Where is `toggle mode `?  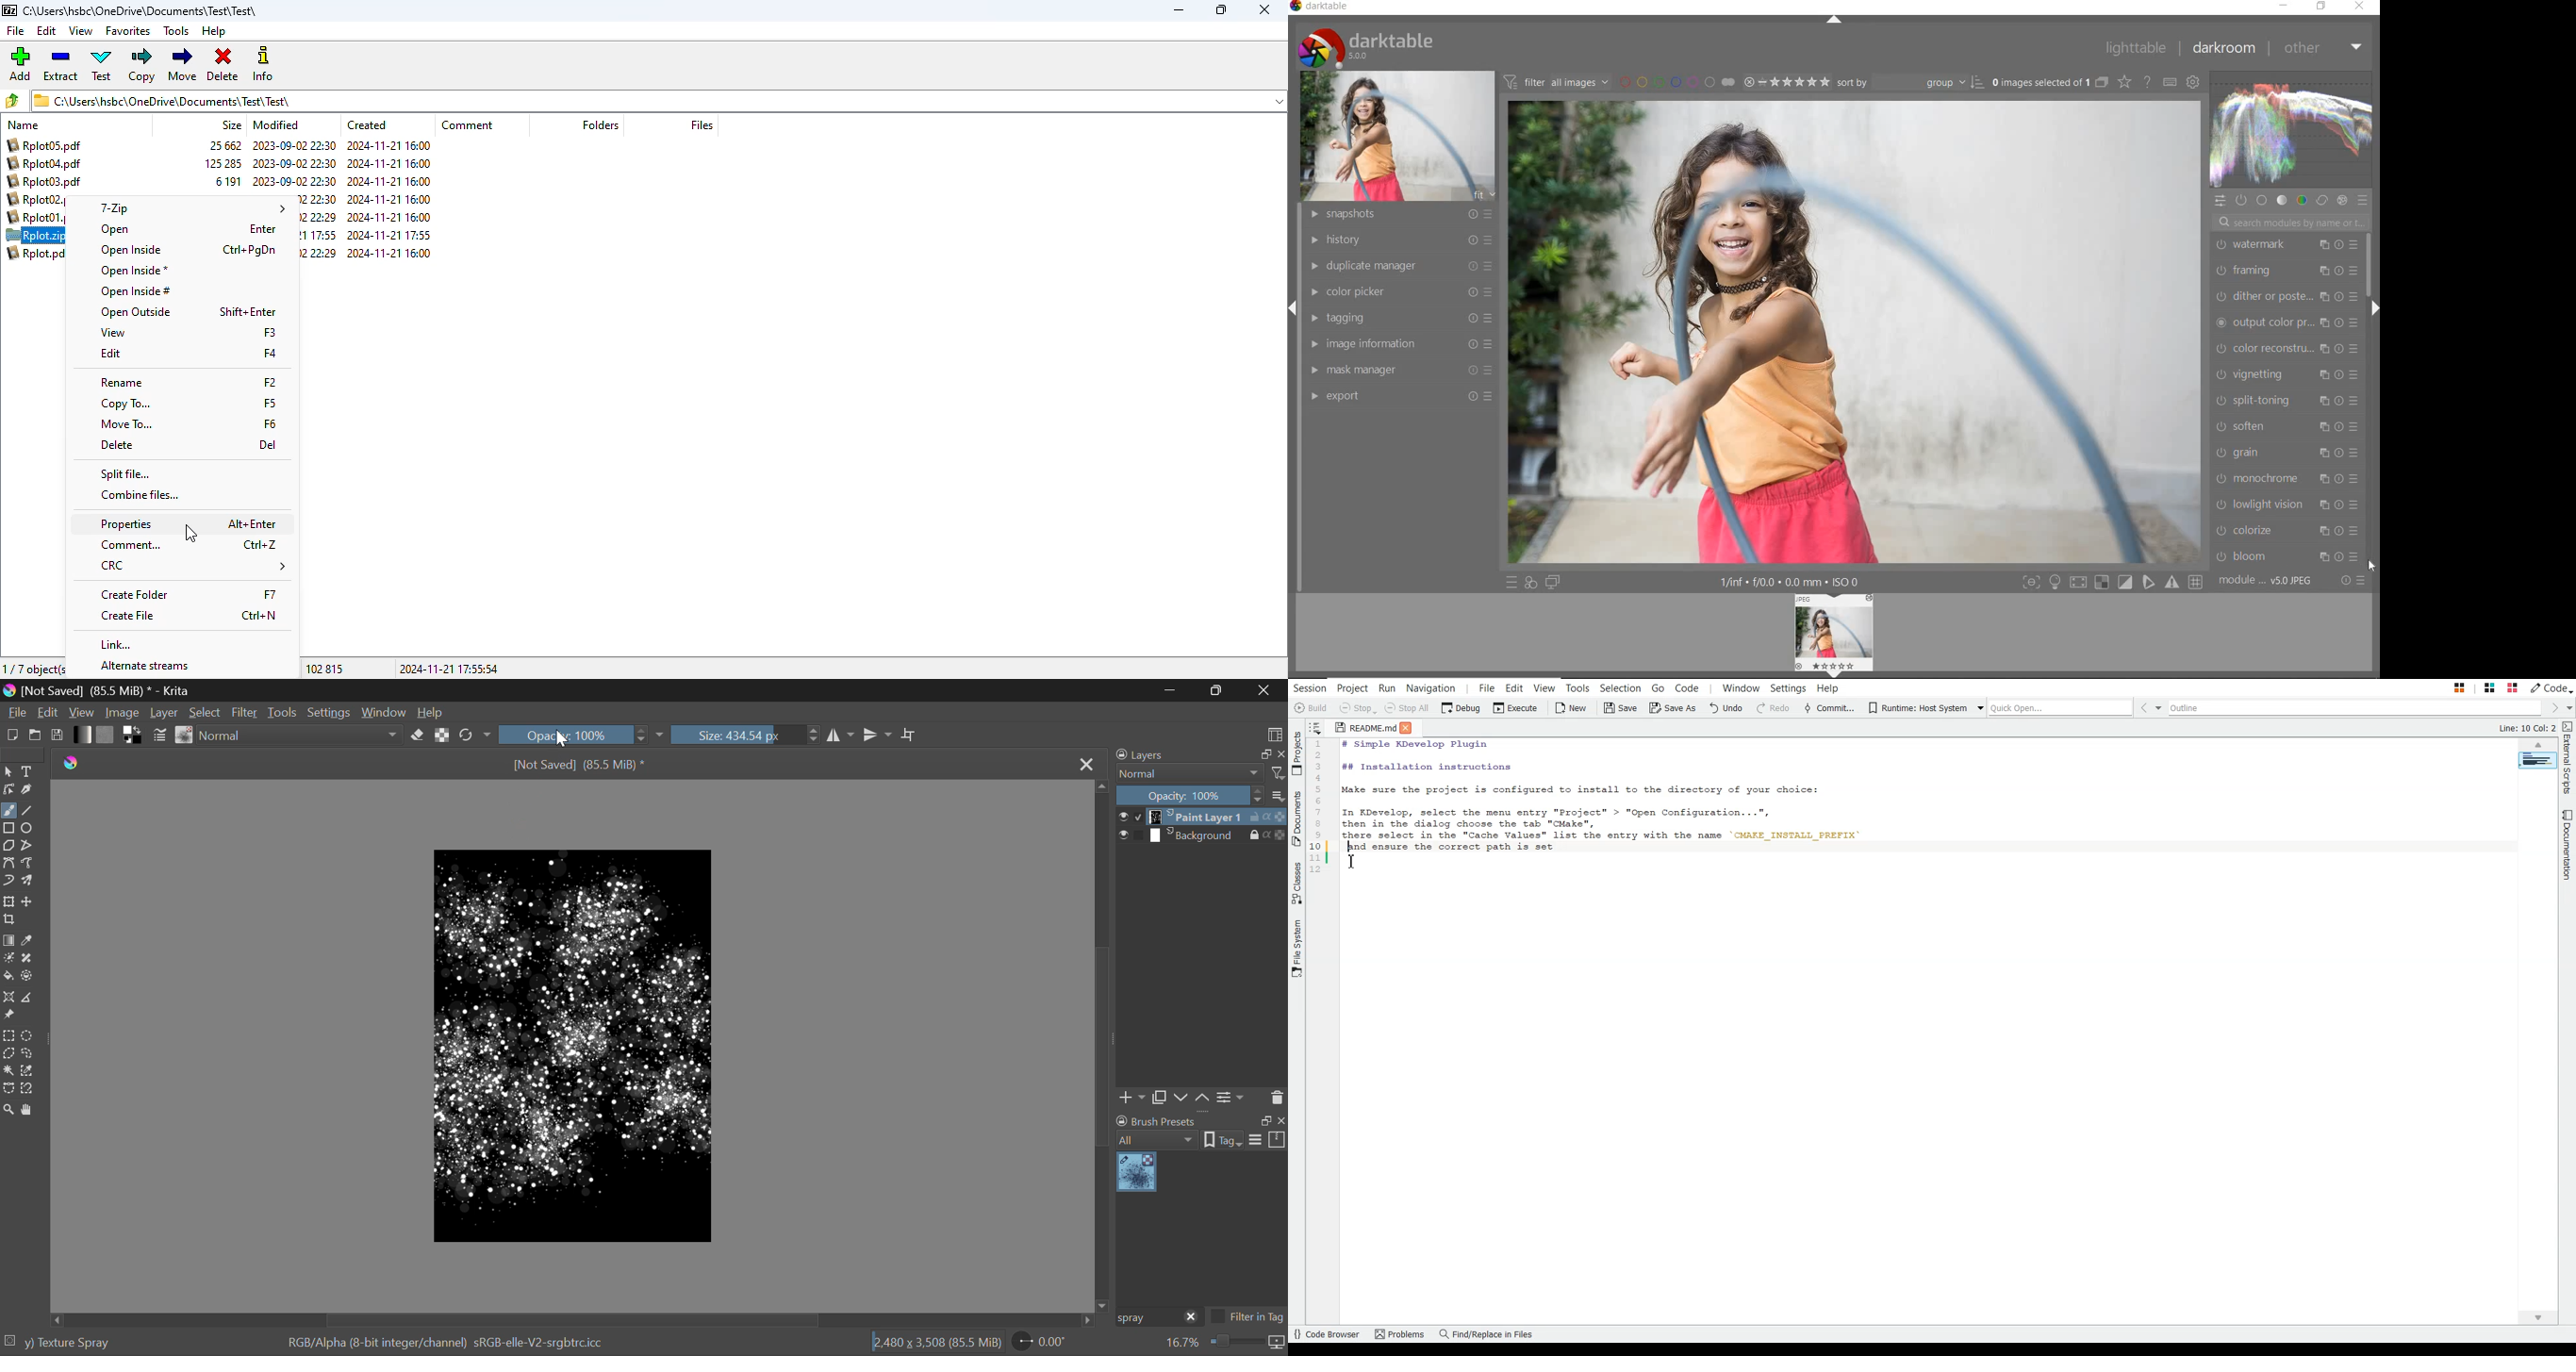
toggle mode  is located at coordinates (2104, 583).